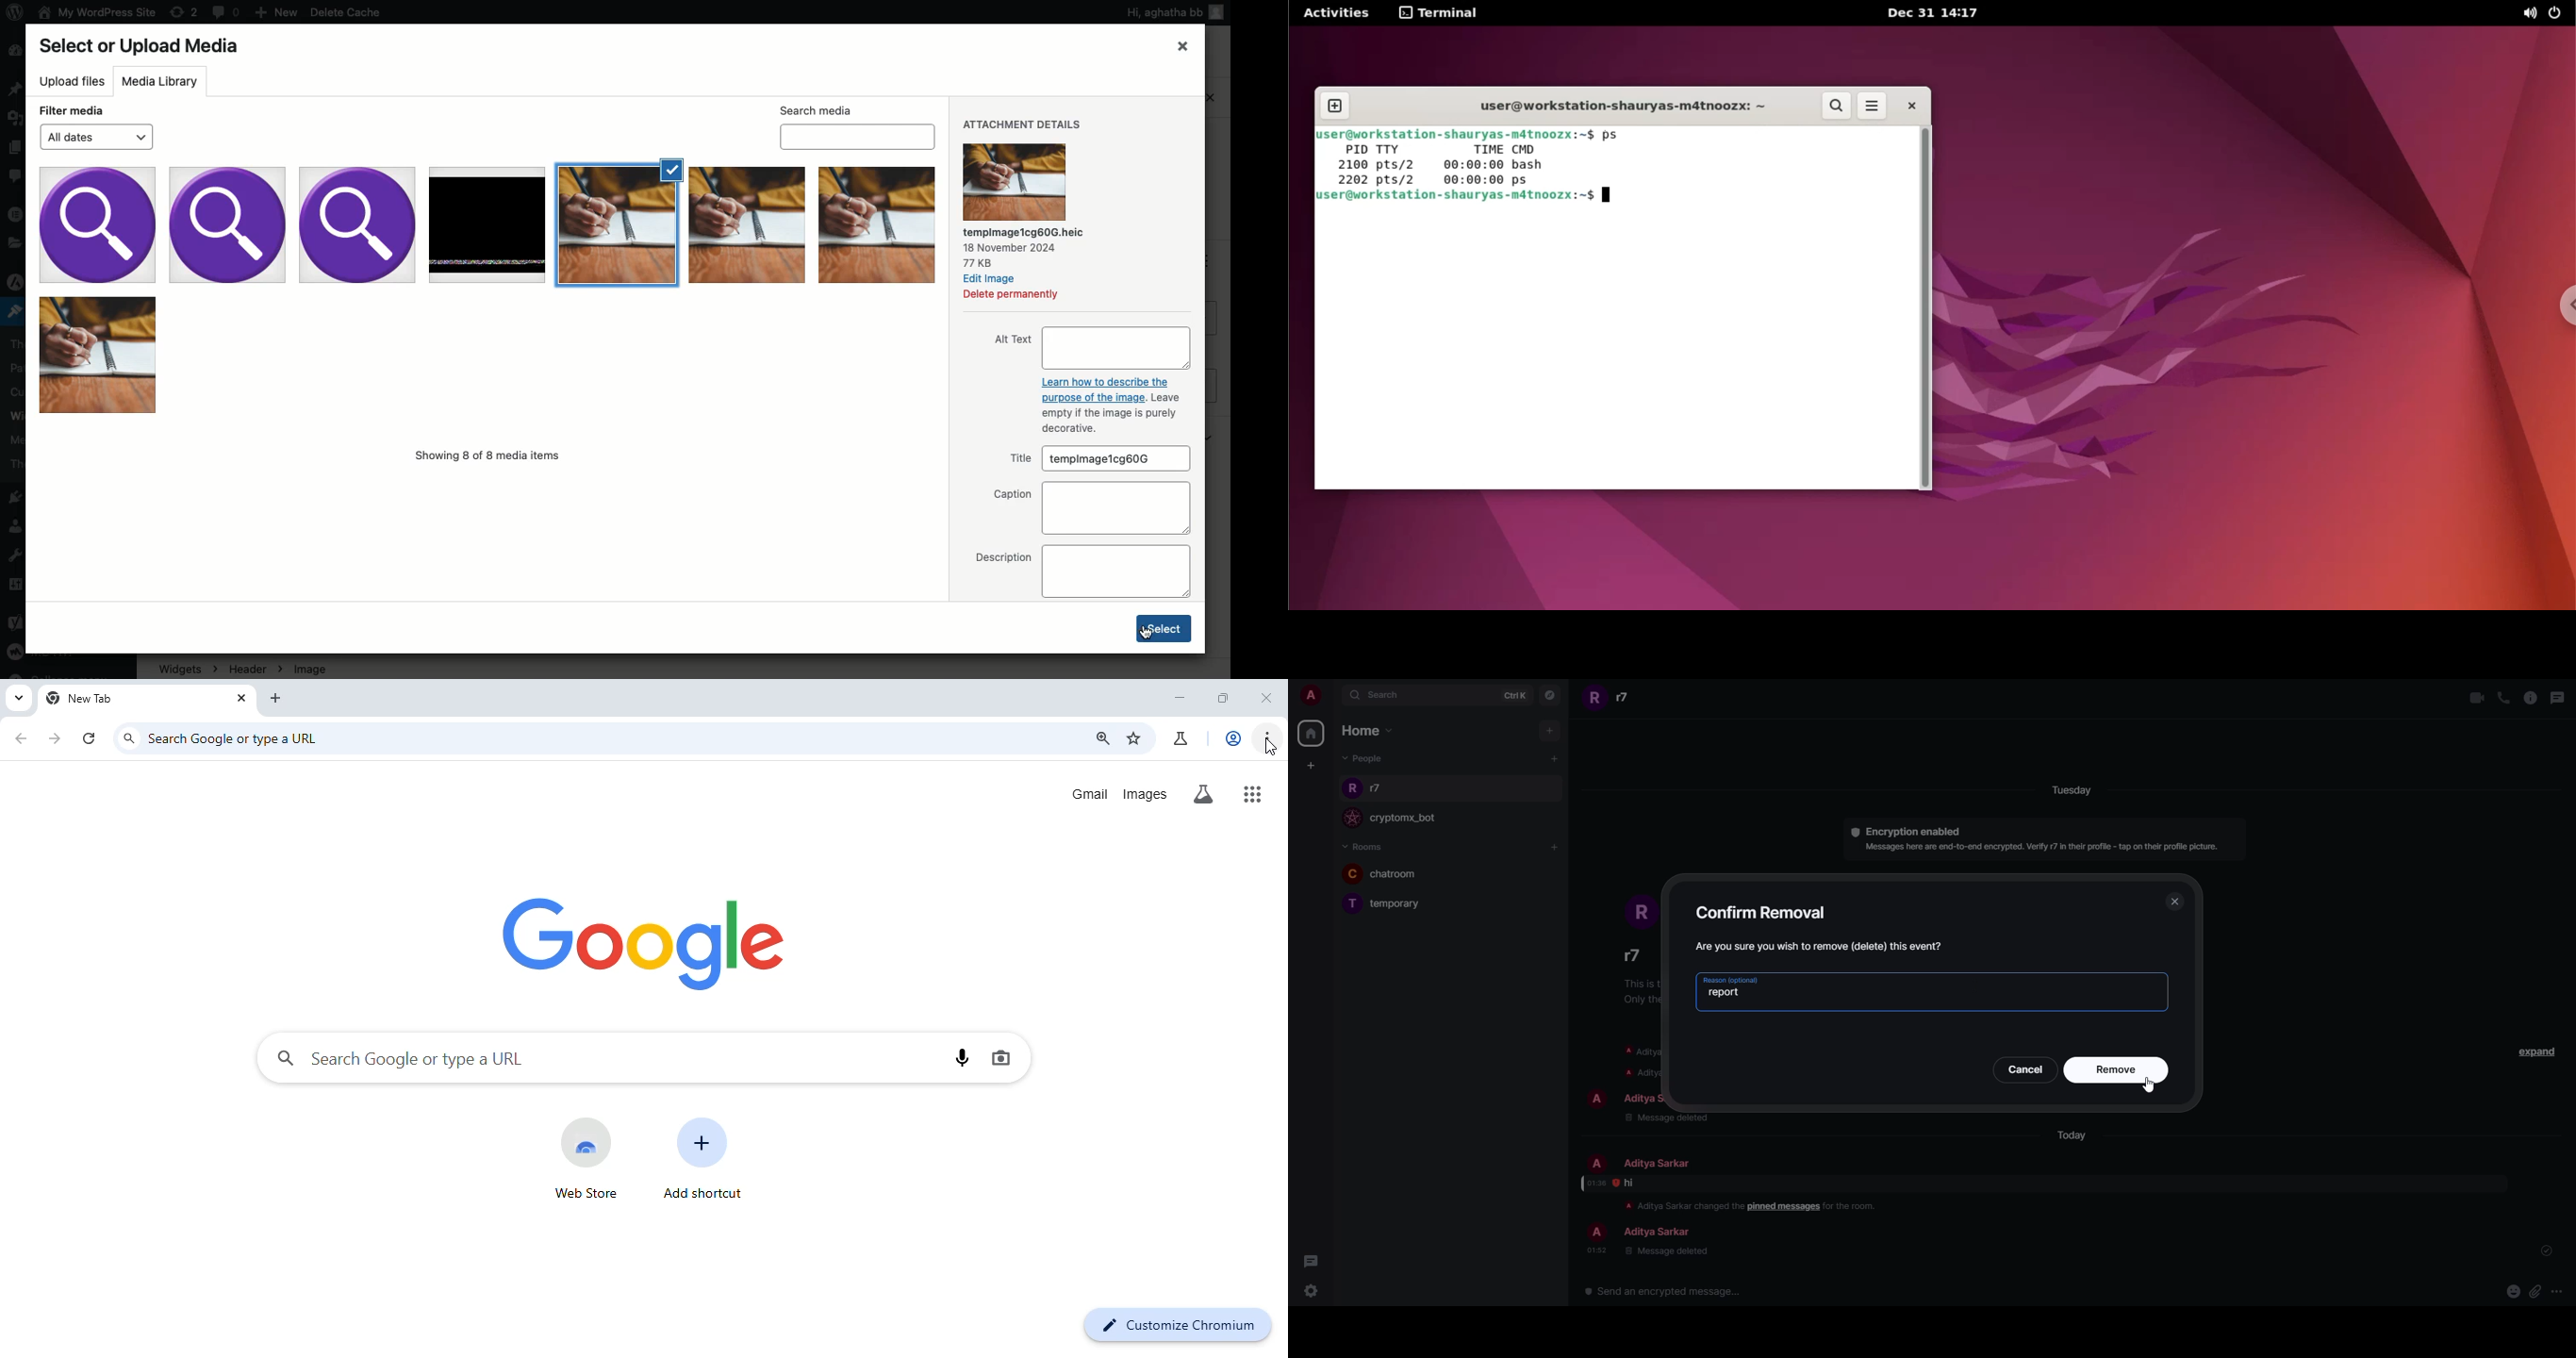  What do you see at coordinates (1784, 1208) in the screenshot?
I see `pinned message` at bounding box center [1784, 1208].